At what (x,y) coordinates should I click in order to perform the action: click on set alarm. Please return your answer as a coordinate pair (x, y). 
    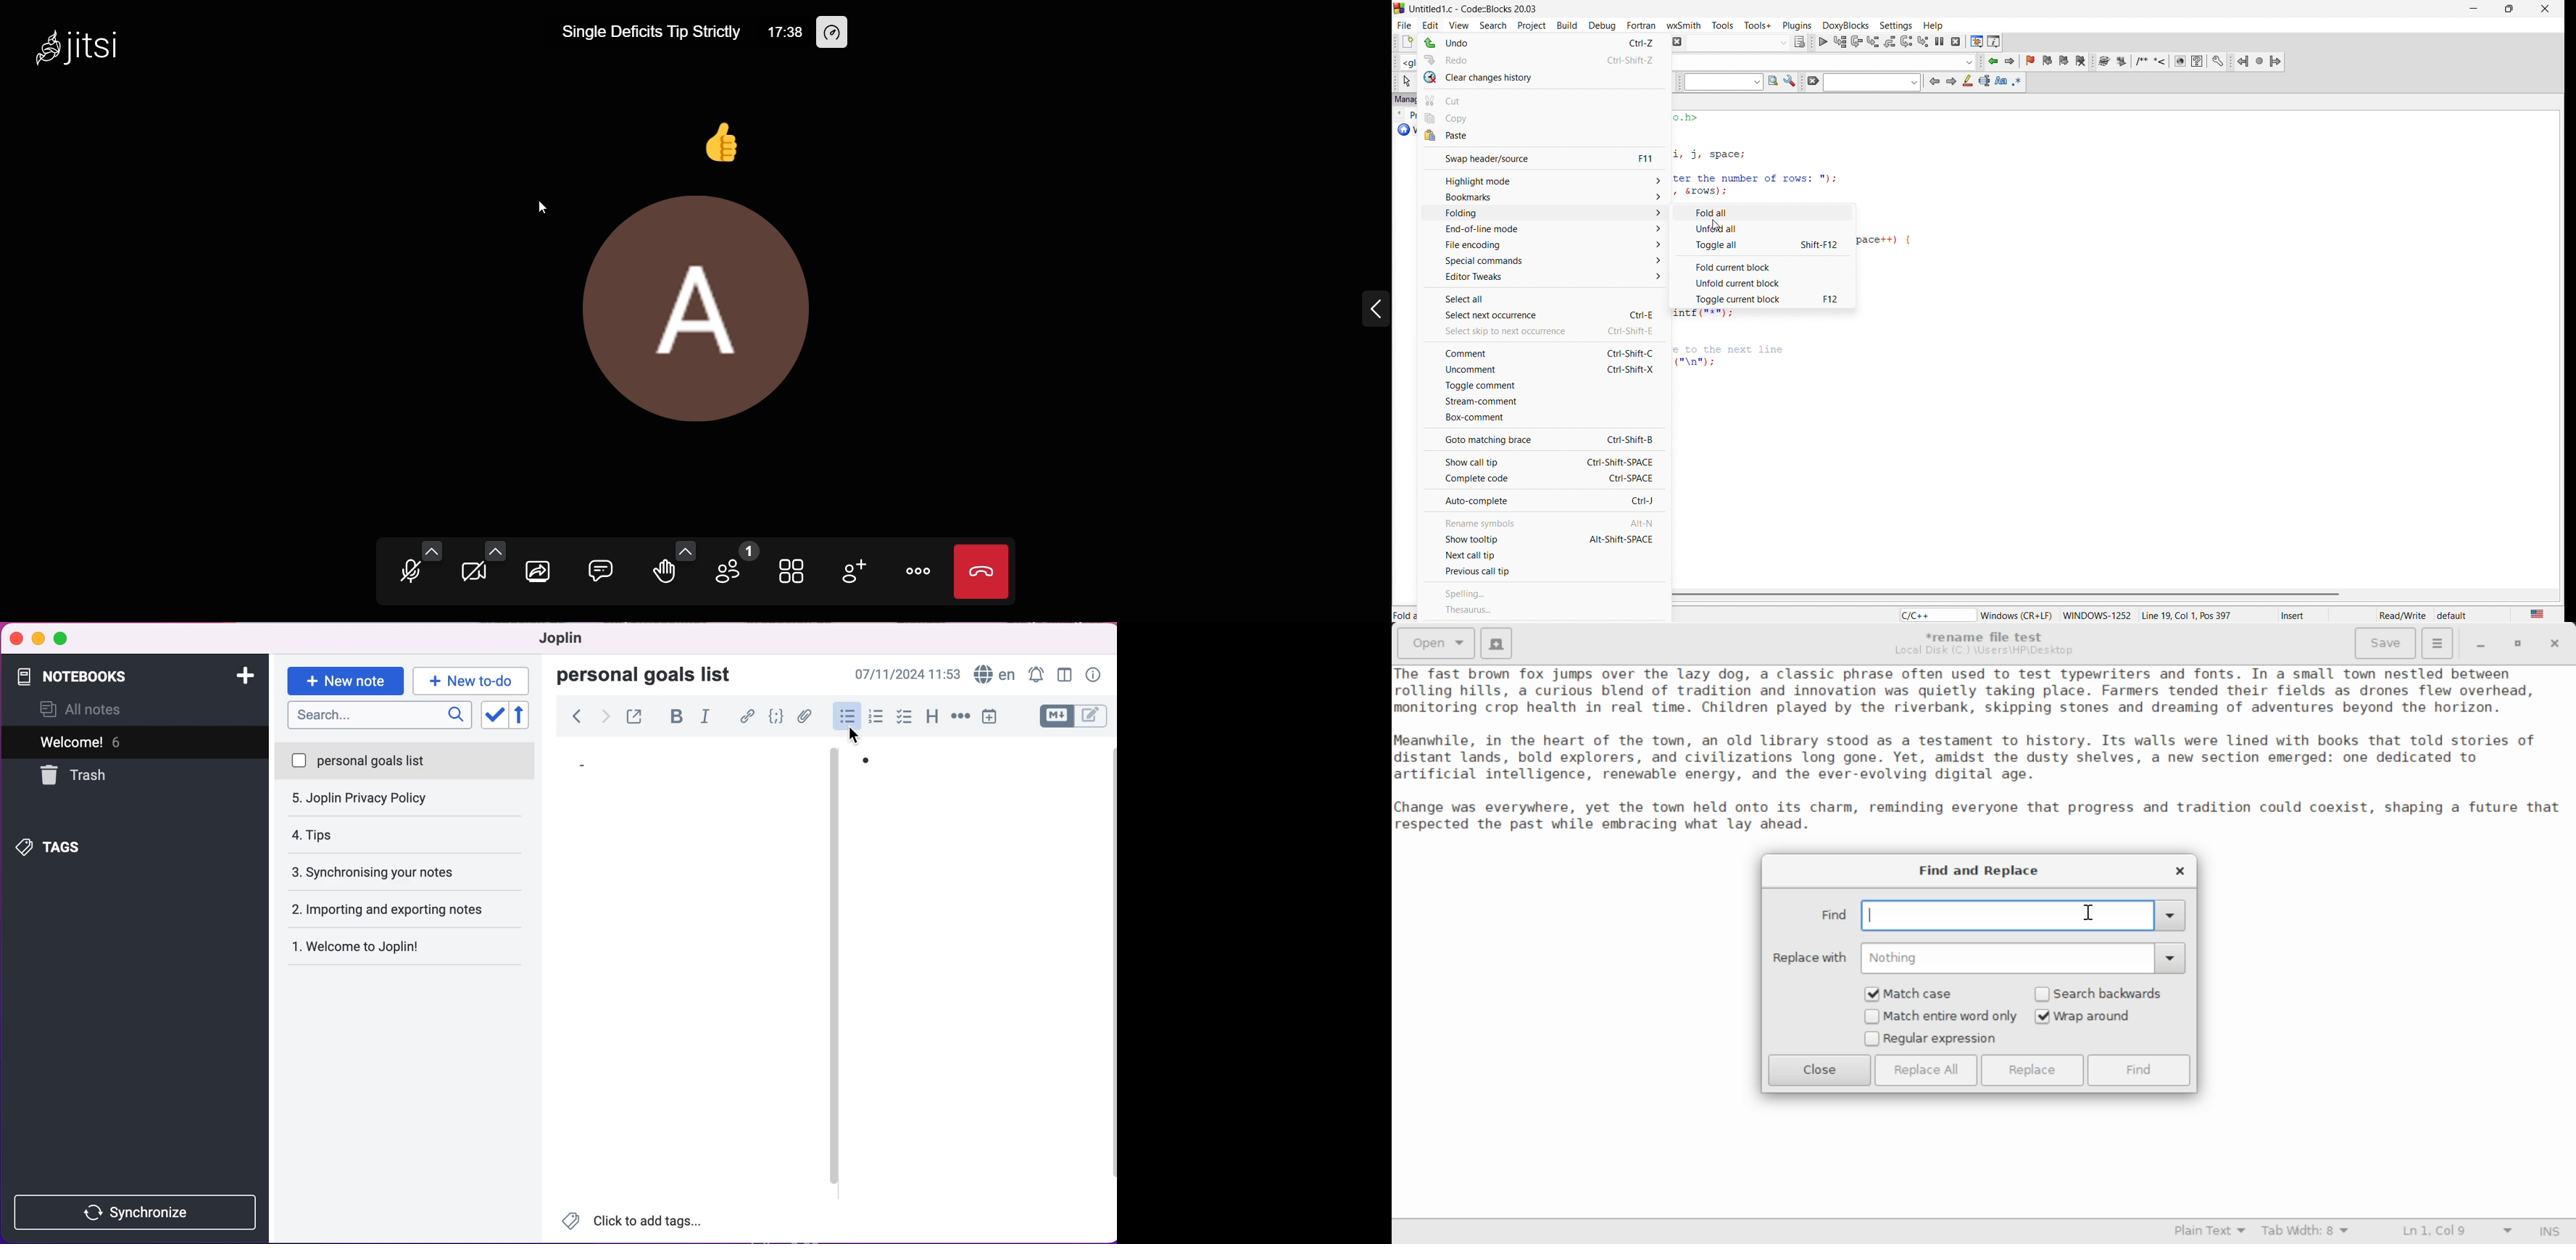
    Looking at the image, I should click on (1034, 673).